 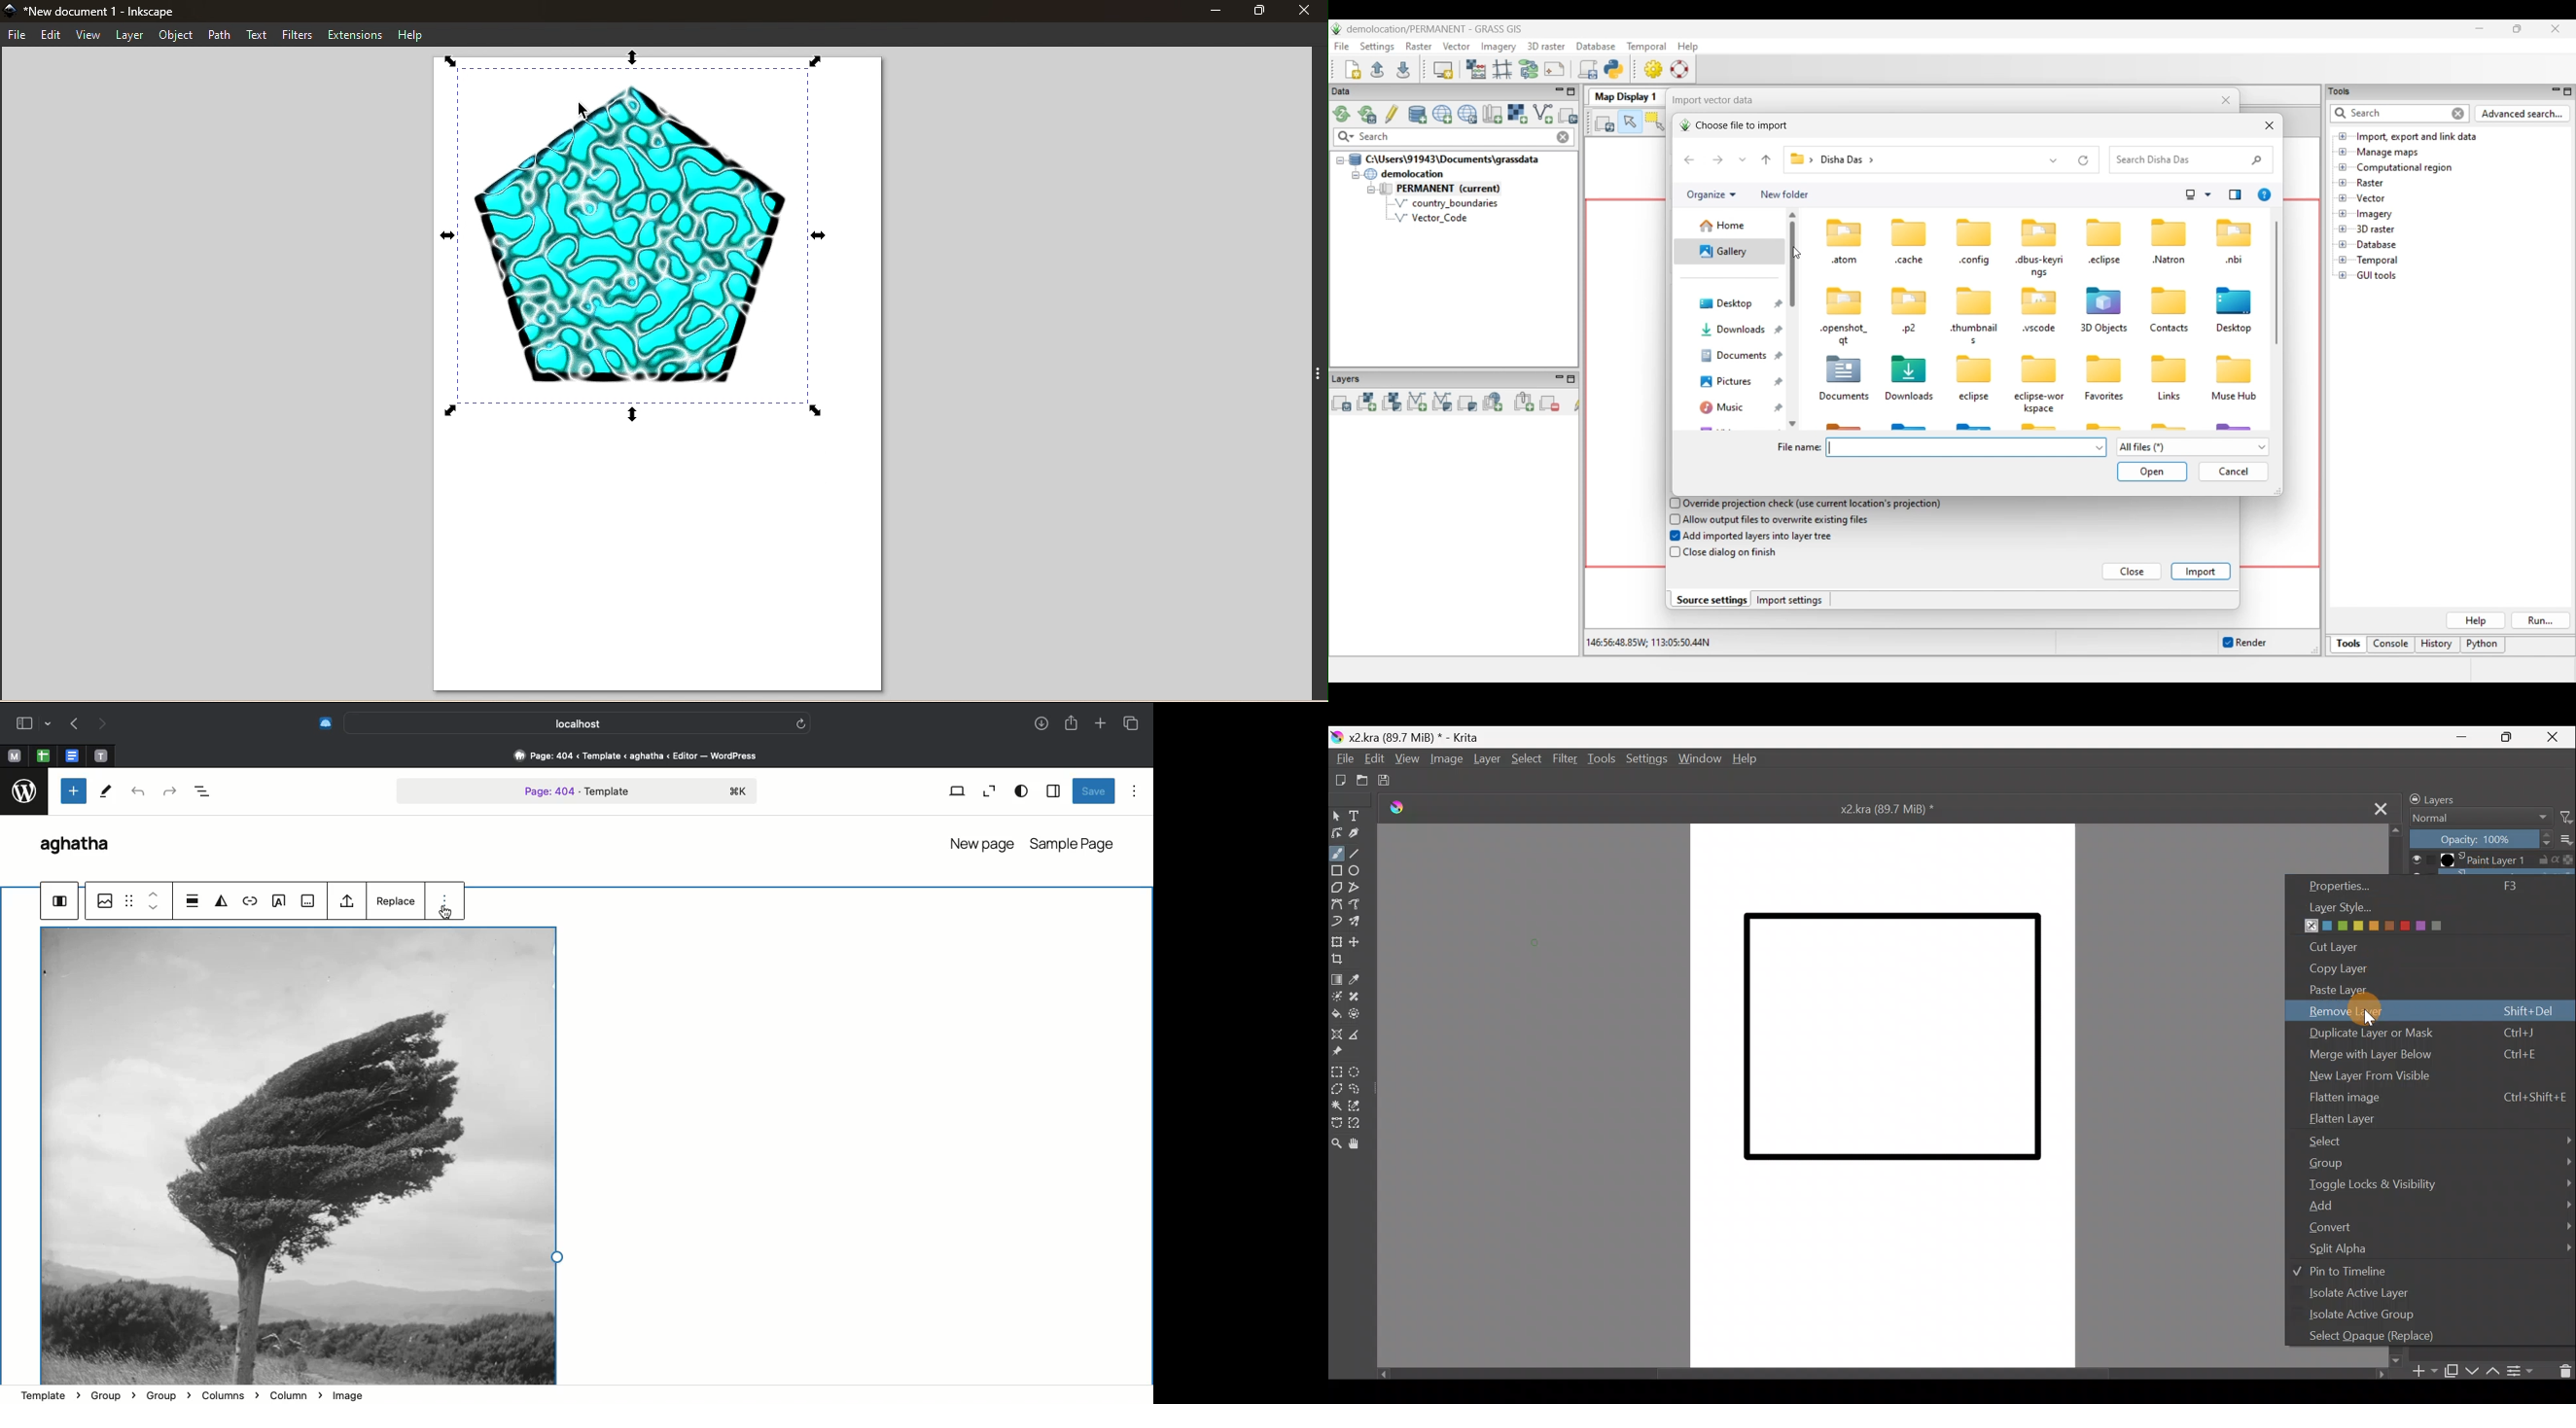 I want to click on cursor, so click(x=585, y=112).